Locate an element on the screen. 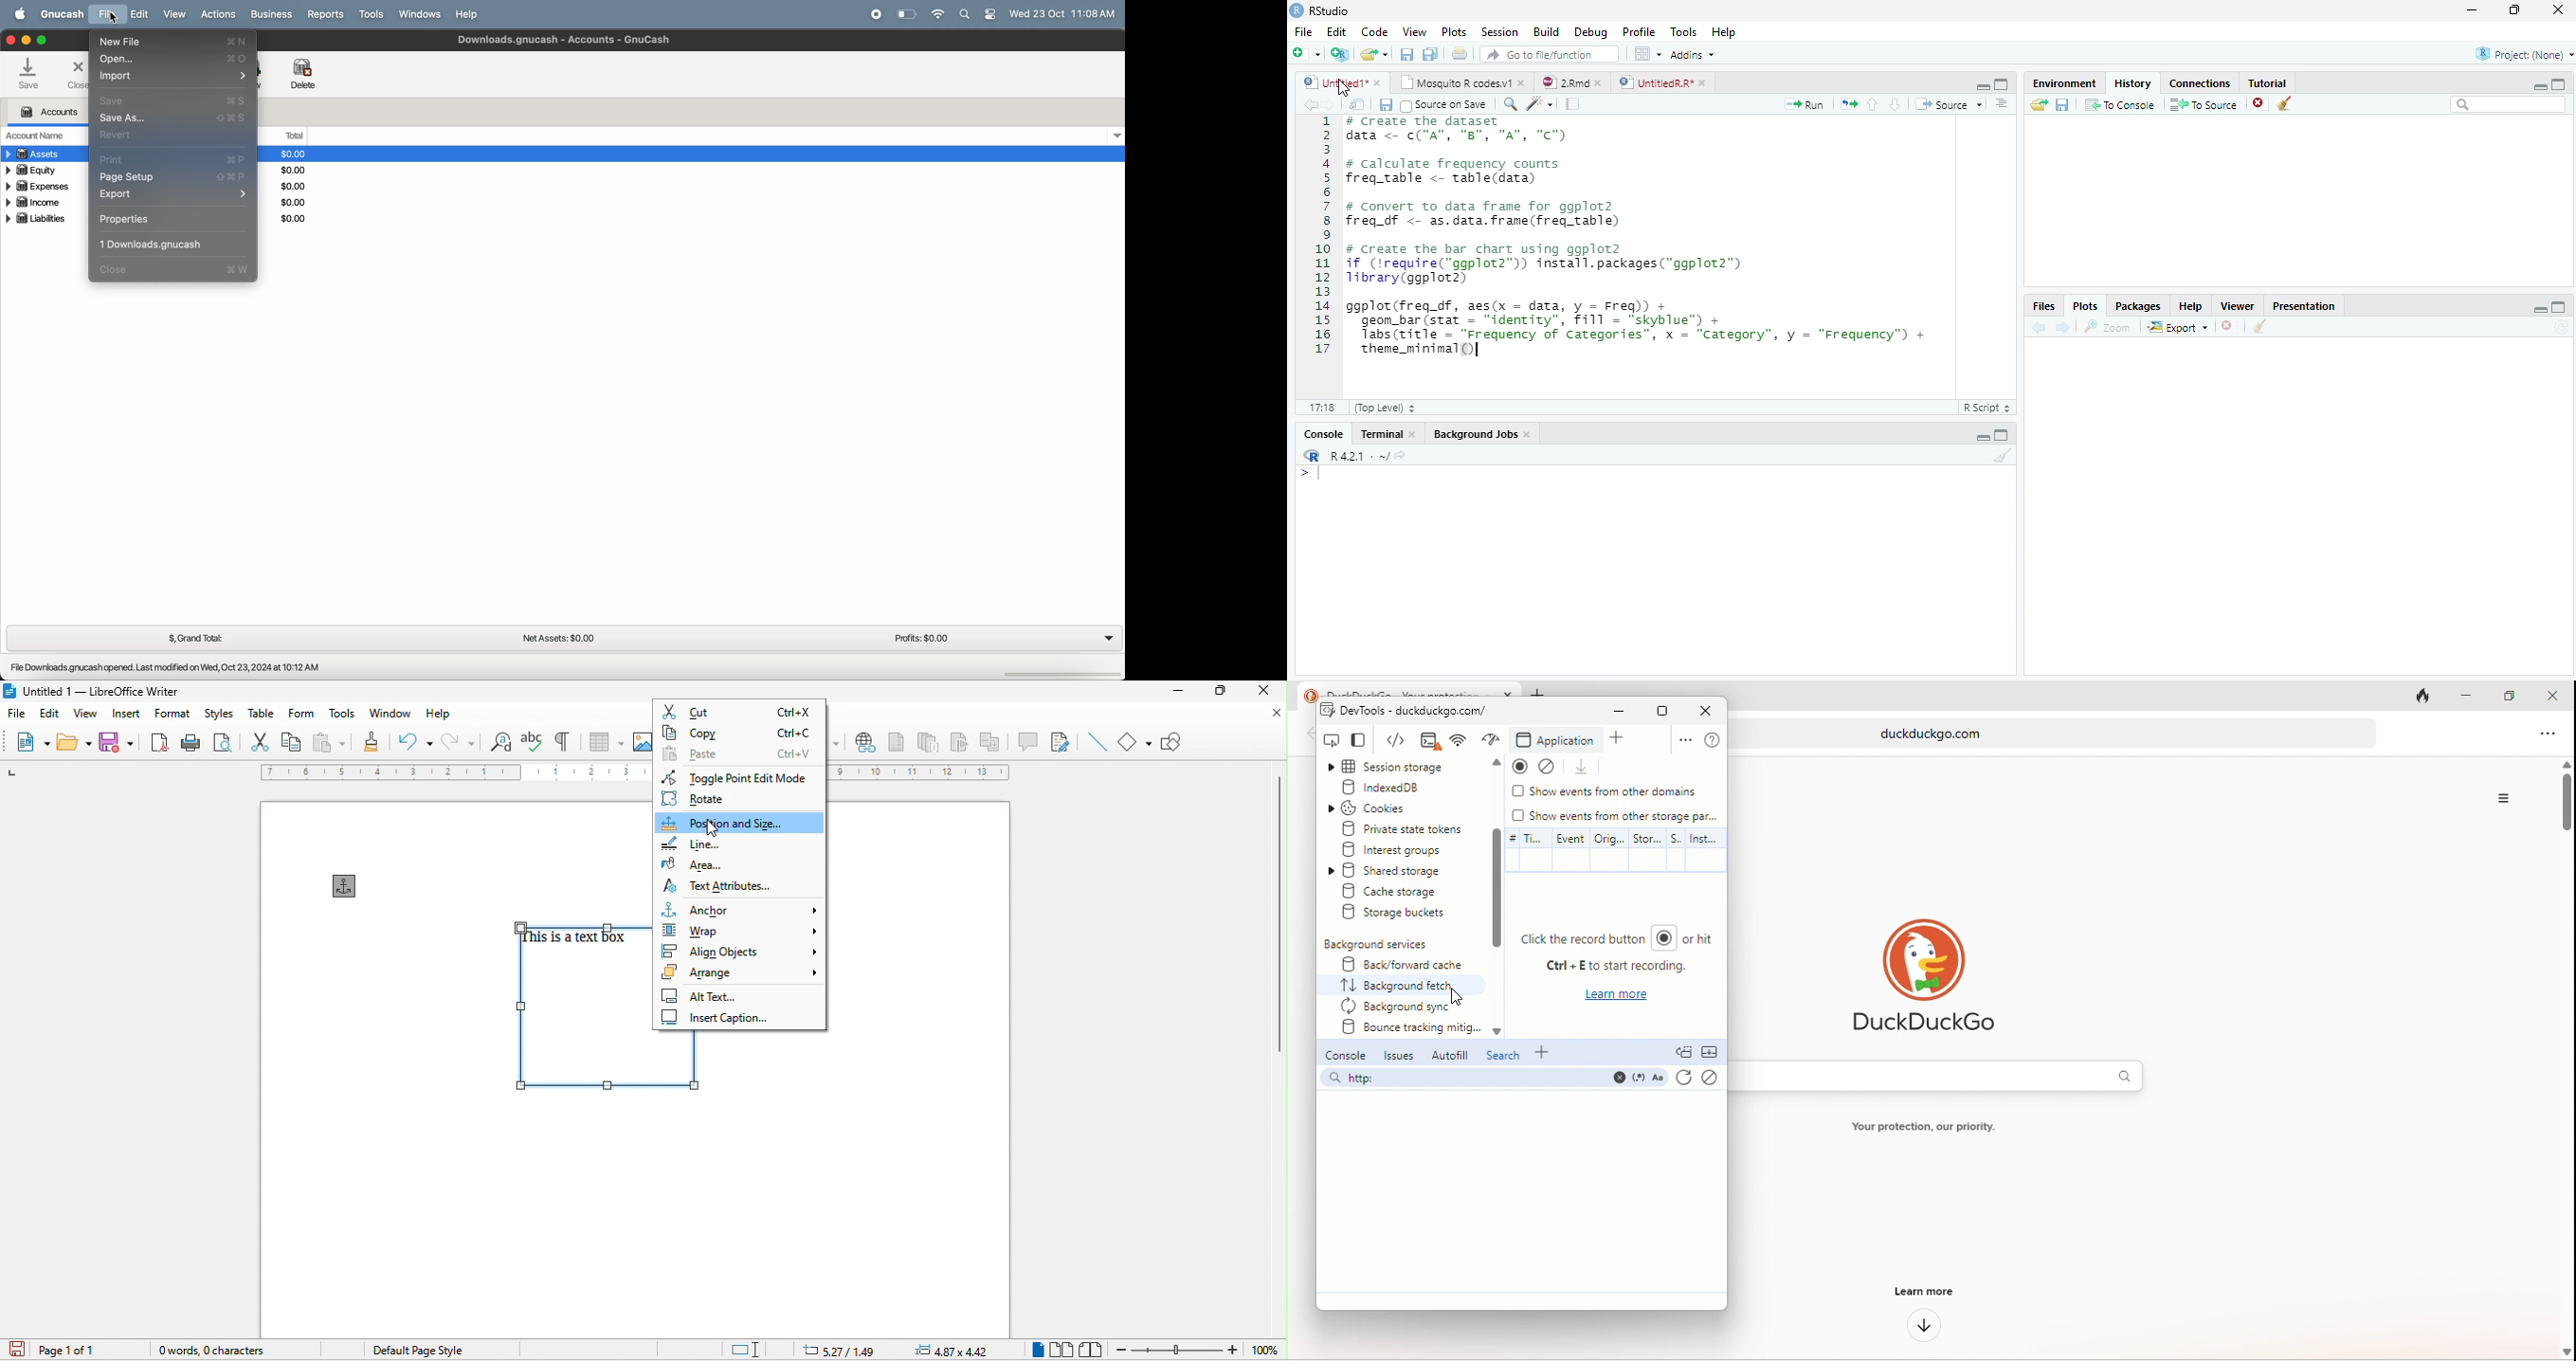 The image size is (2576, 1372). elements is located at coordinates (1427, 742).